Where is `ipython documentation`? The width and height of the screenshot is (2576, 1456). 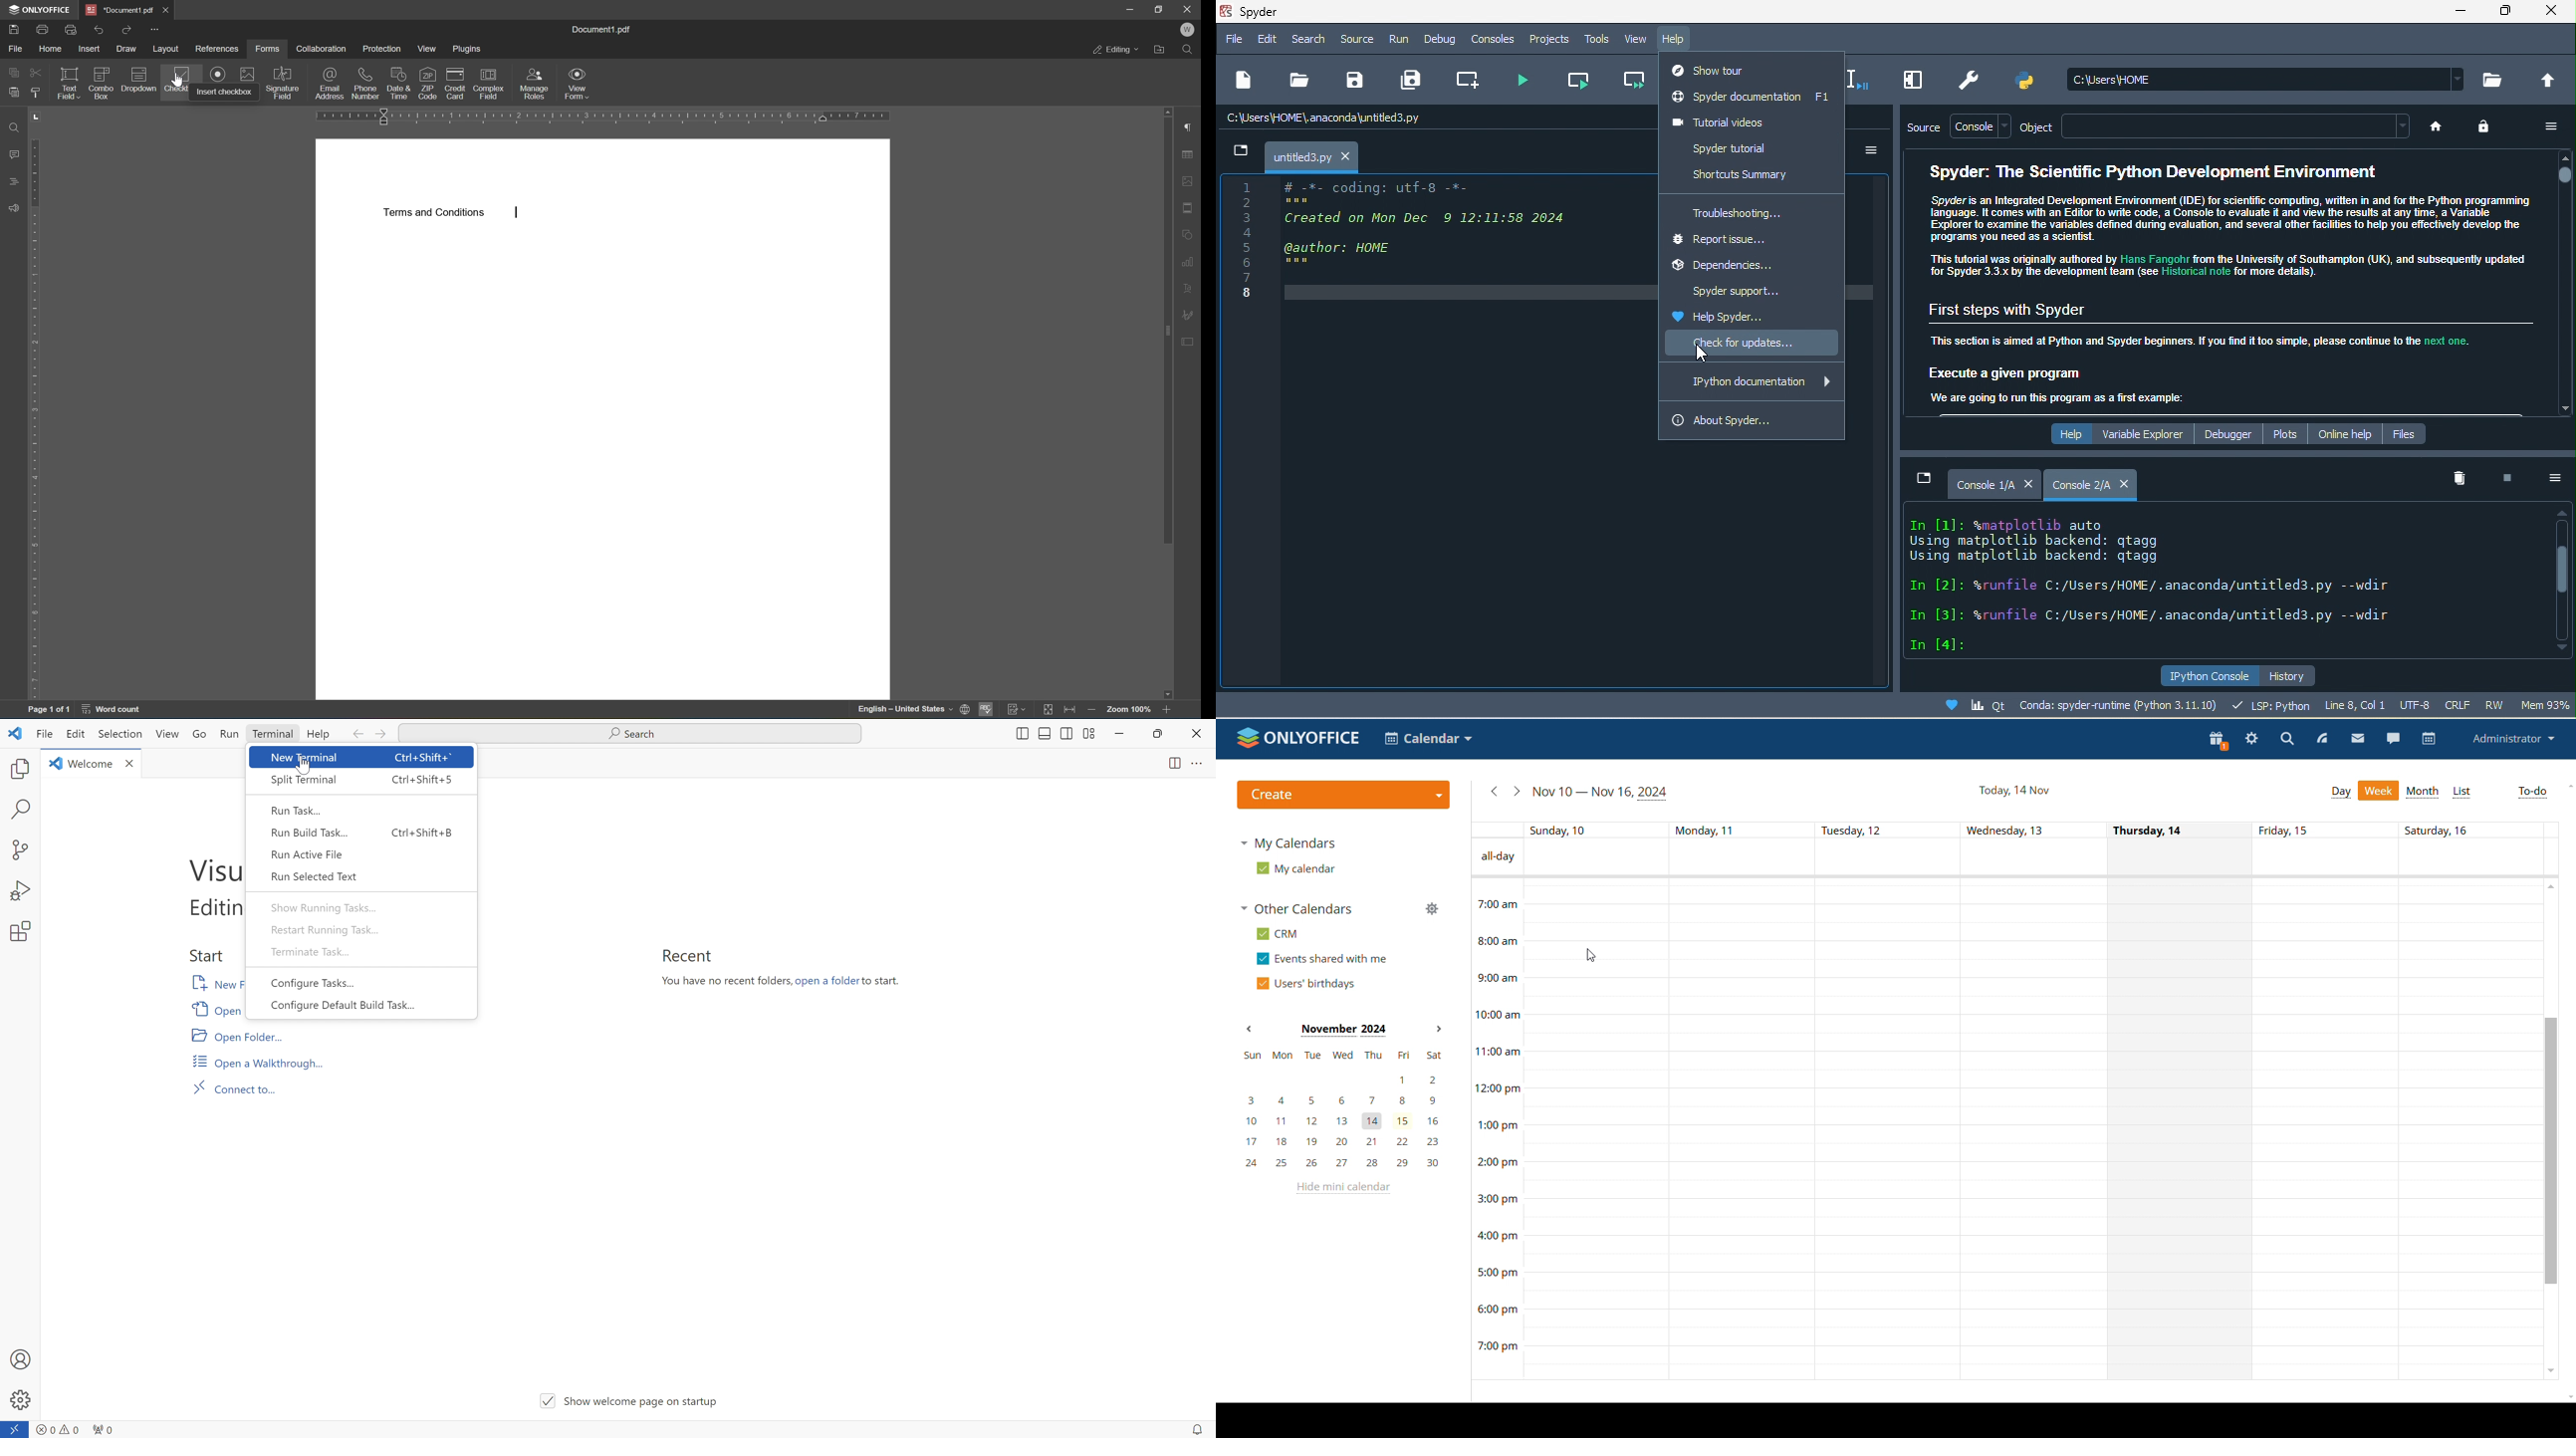 ipython documentation is located at coordinates (1756, 381).